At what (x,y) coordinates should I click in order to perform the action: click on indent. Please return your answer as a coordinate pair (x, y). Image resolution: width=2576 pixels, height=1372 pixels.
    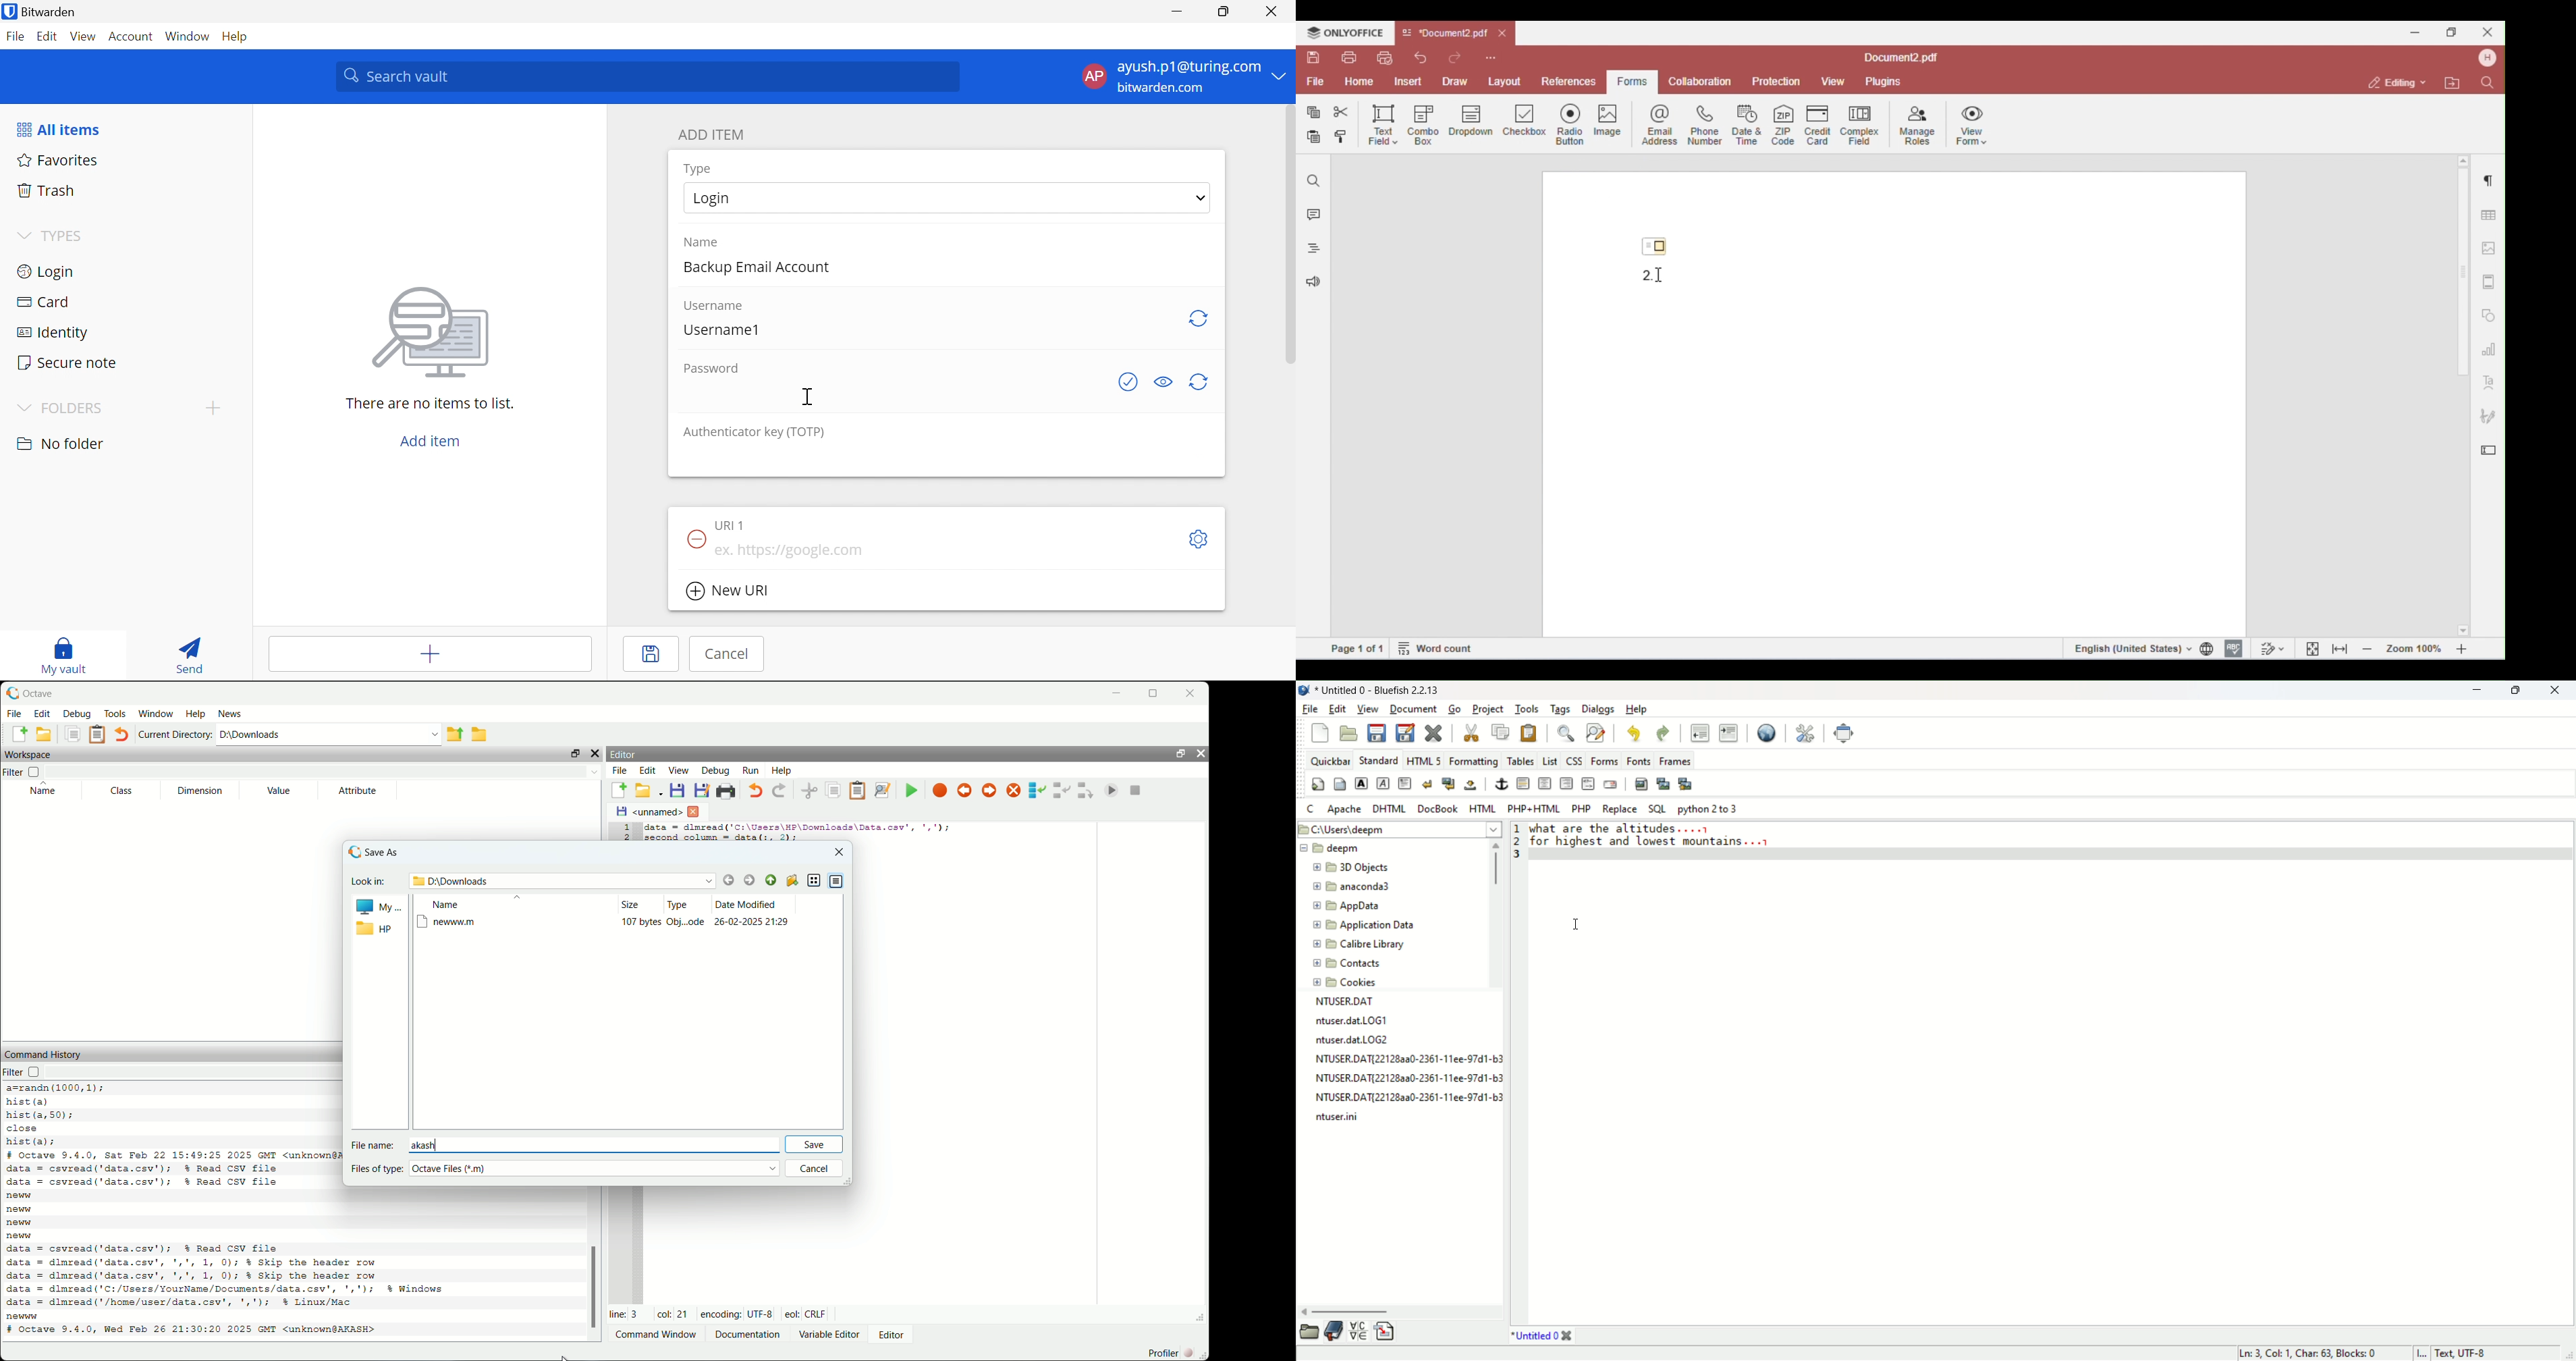
    Looking at the image, I should click on (1729, 733).